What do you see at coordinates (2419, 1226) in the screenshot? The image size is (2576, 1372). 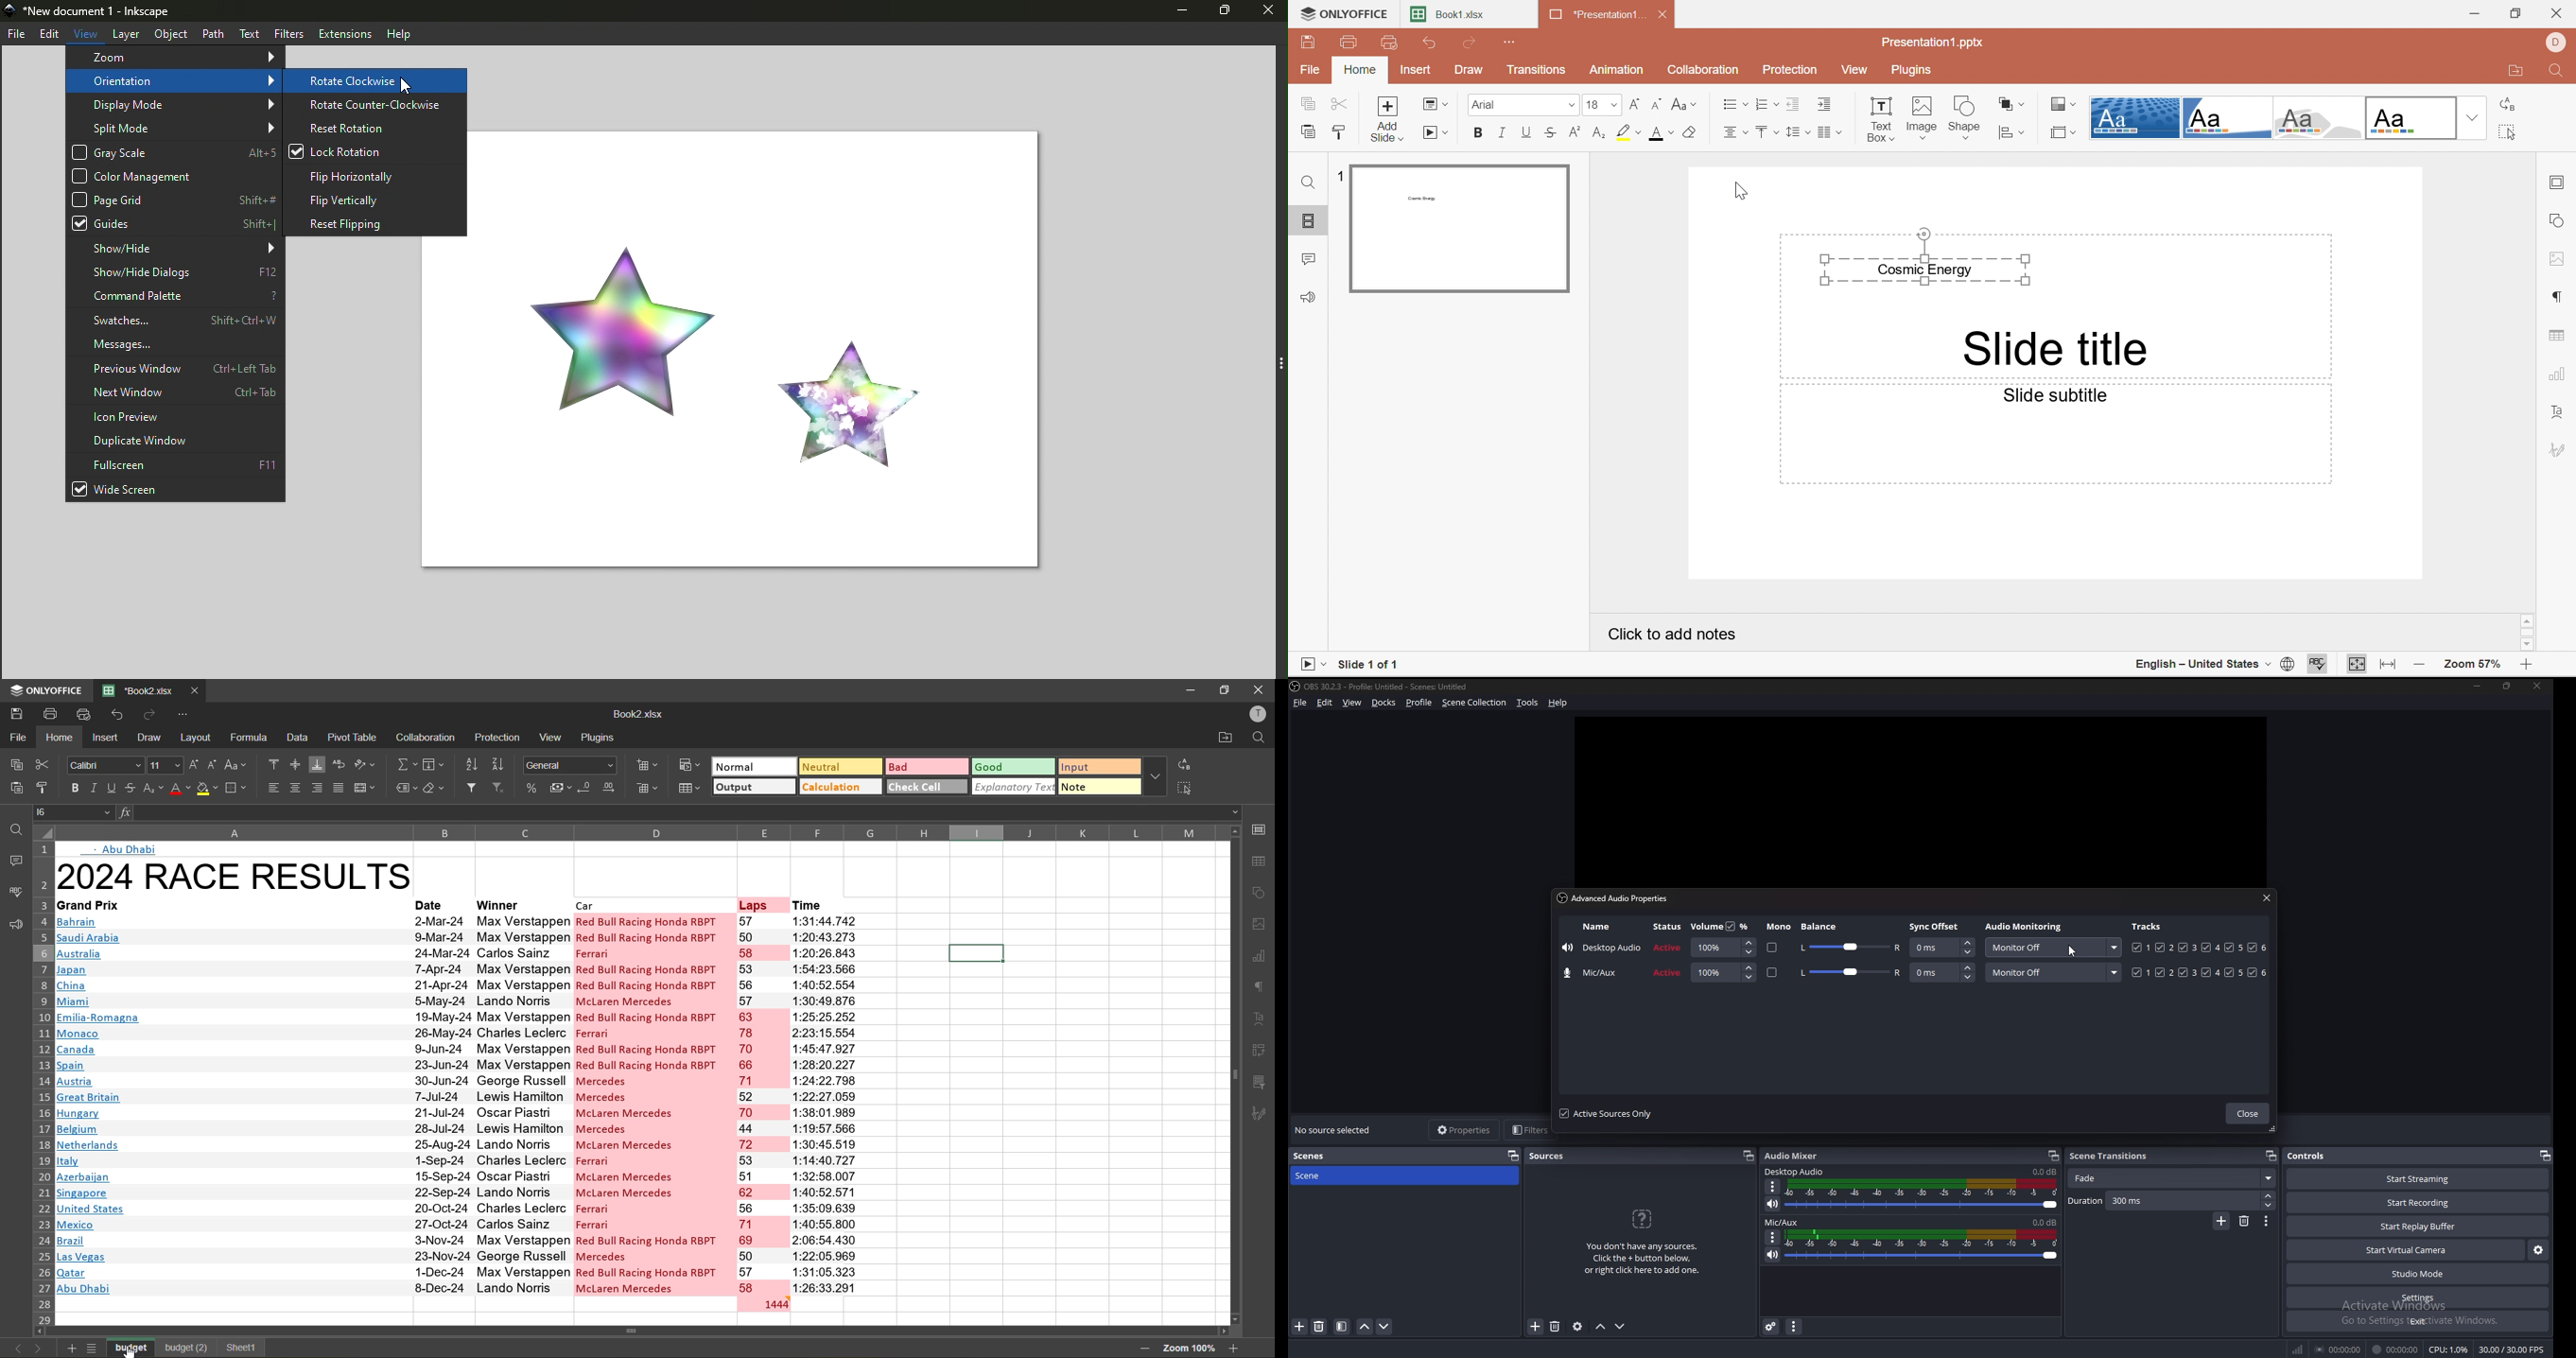 I see `start replay buffer` at bounding box center [2419, 1226].